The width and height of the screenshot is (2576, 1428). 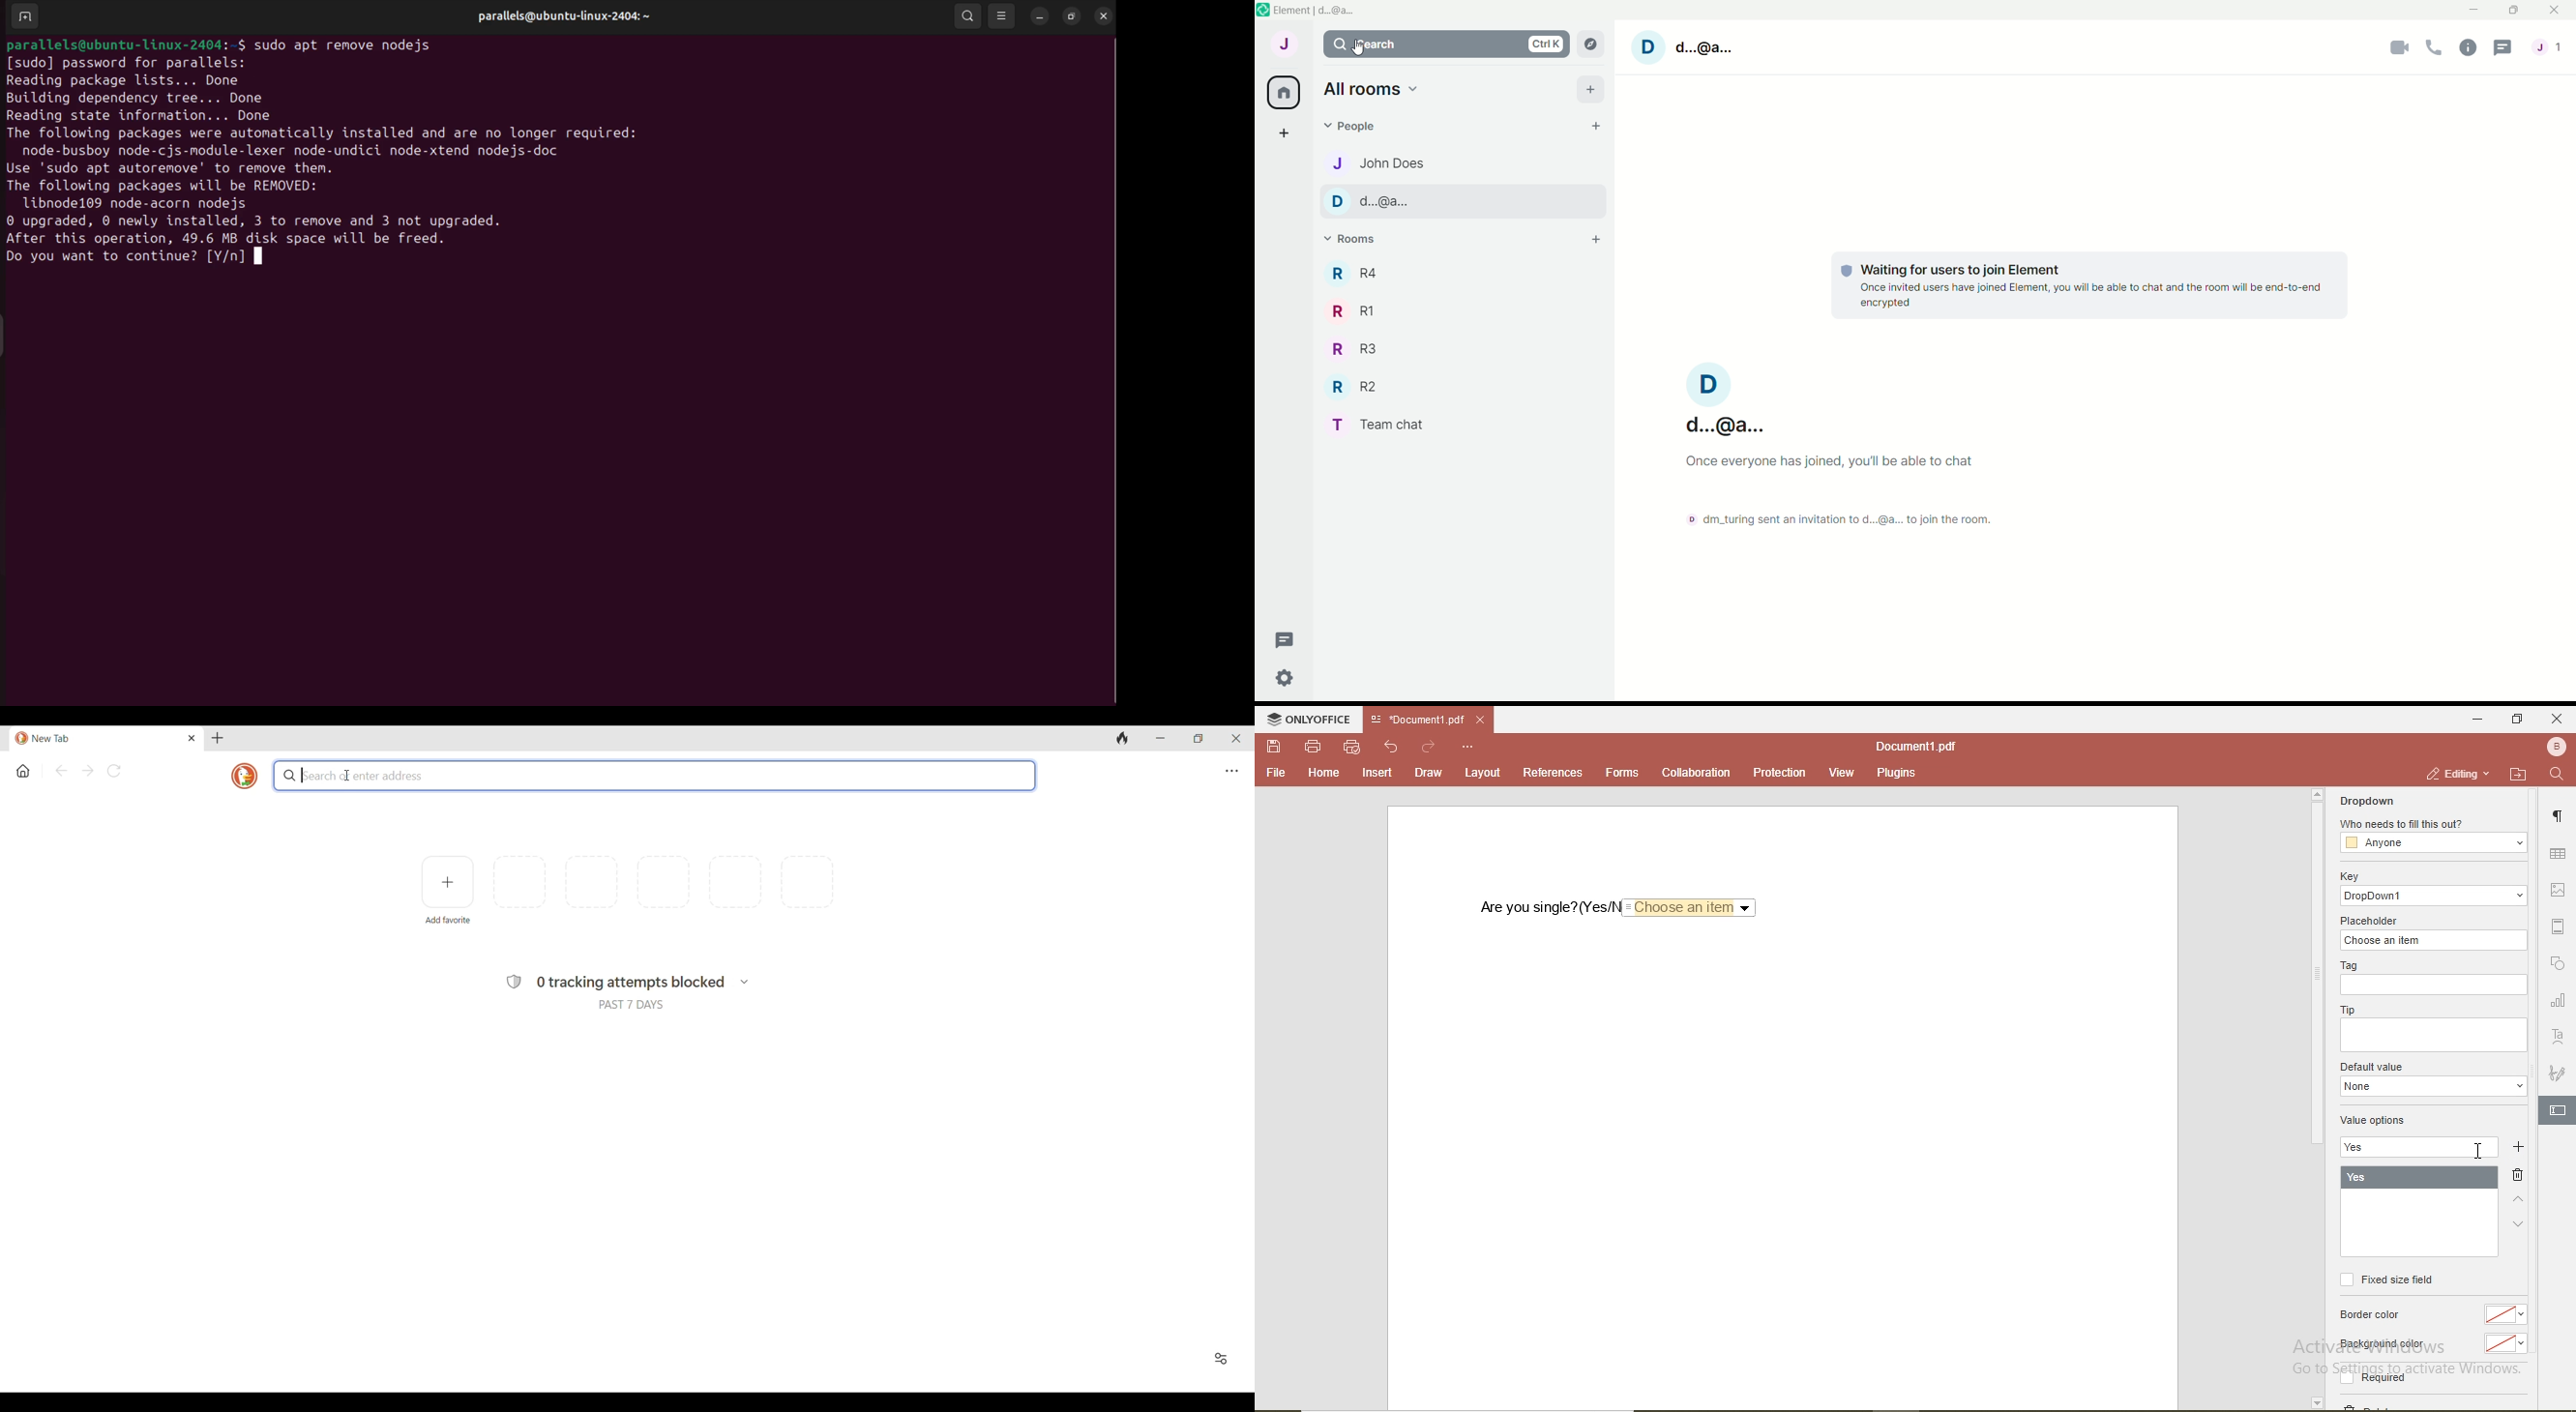 What do you see at coordinates (1893, 773) in the screenshot?
I see `plugins` at bounding box center [1893, 773].